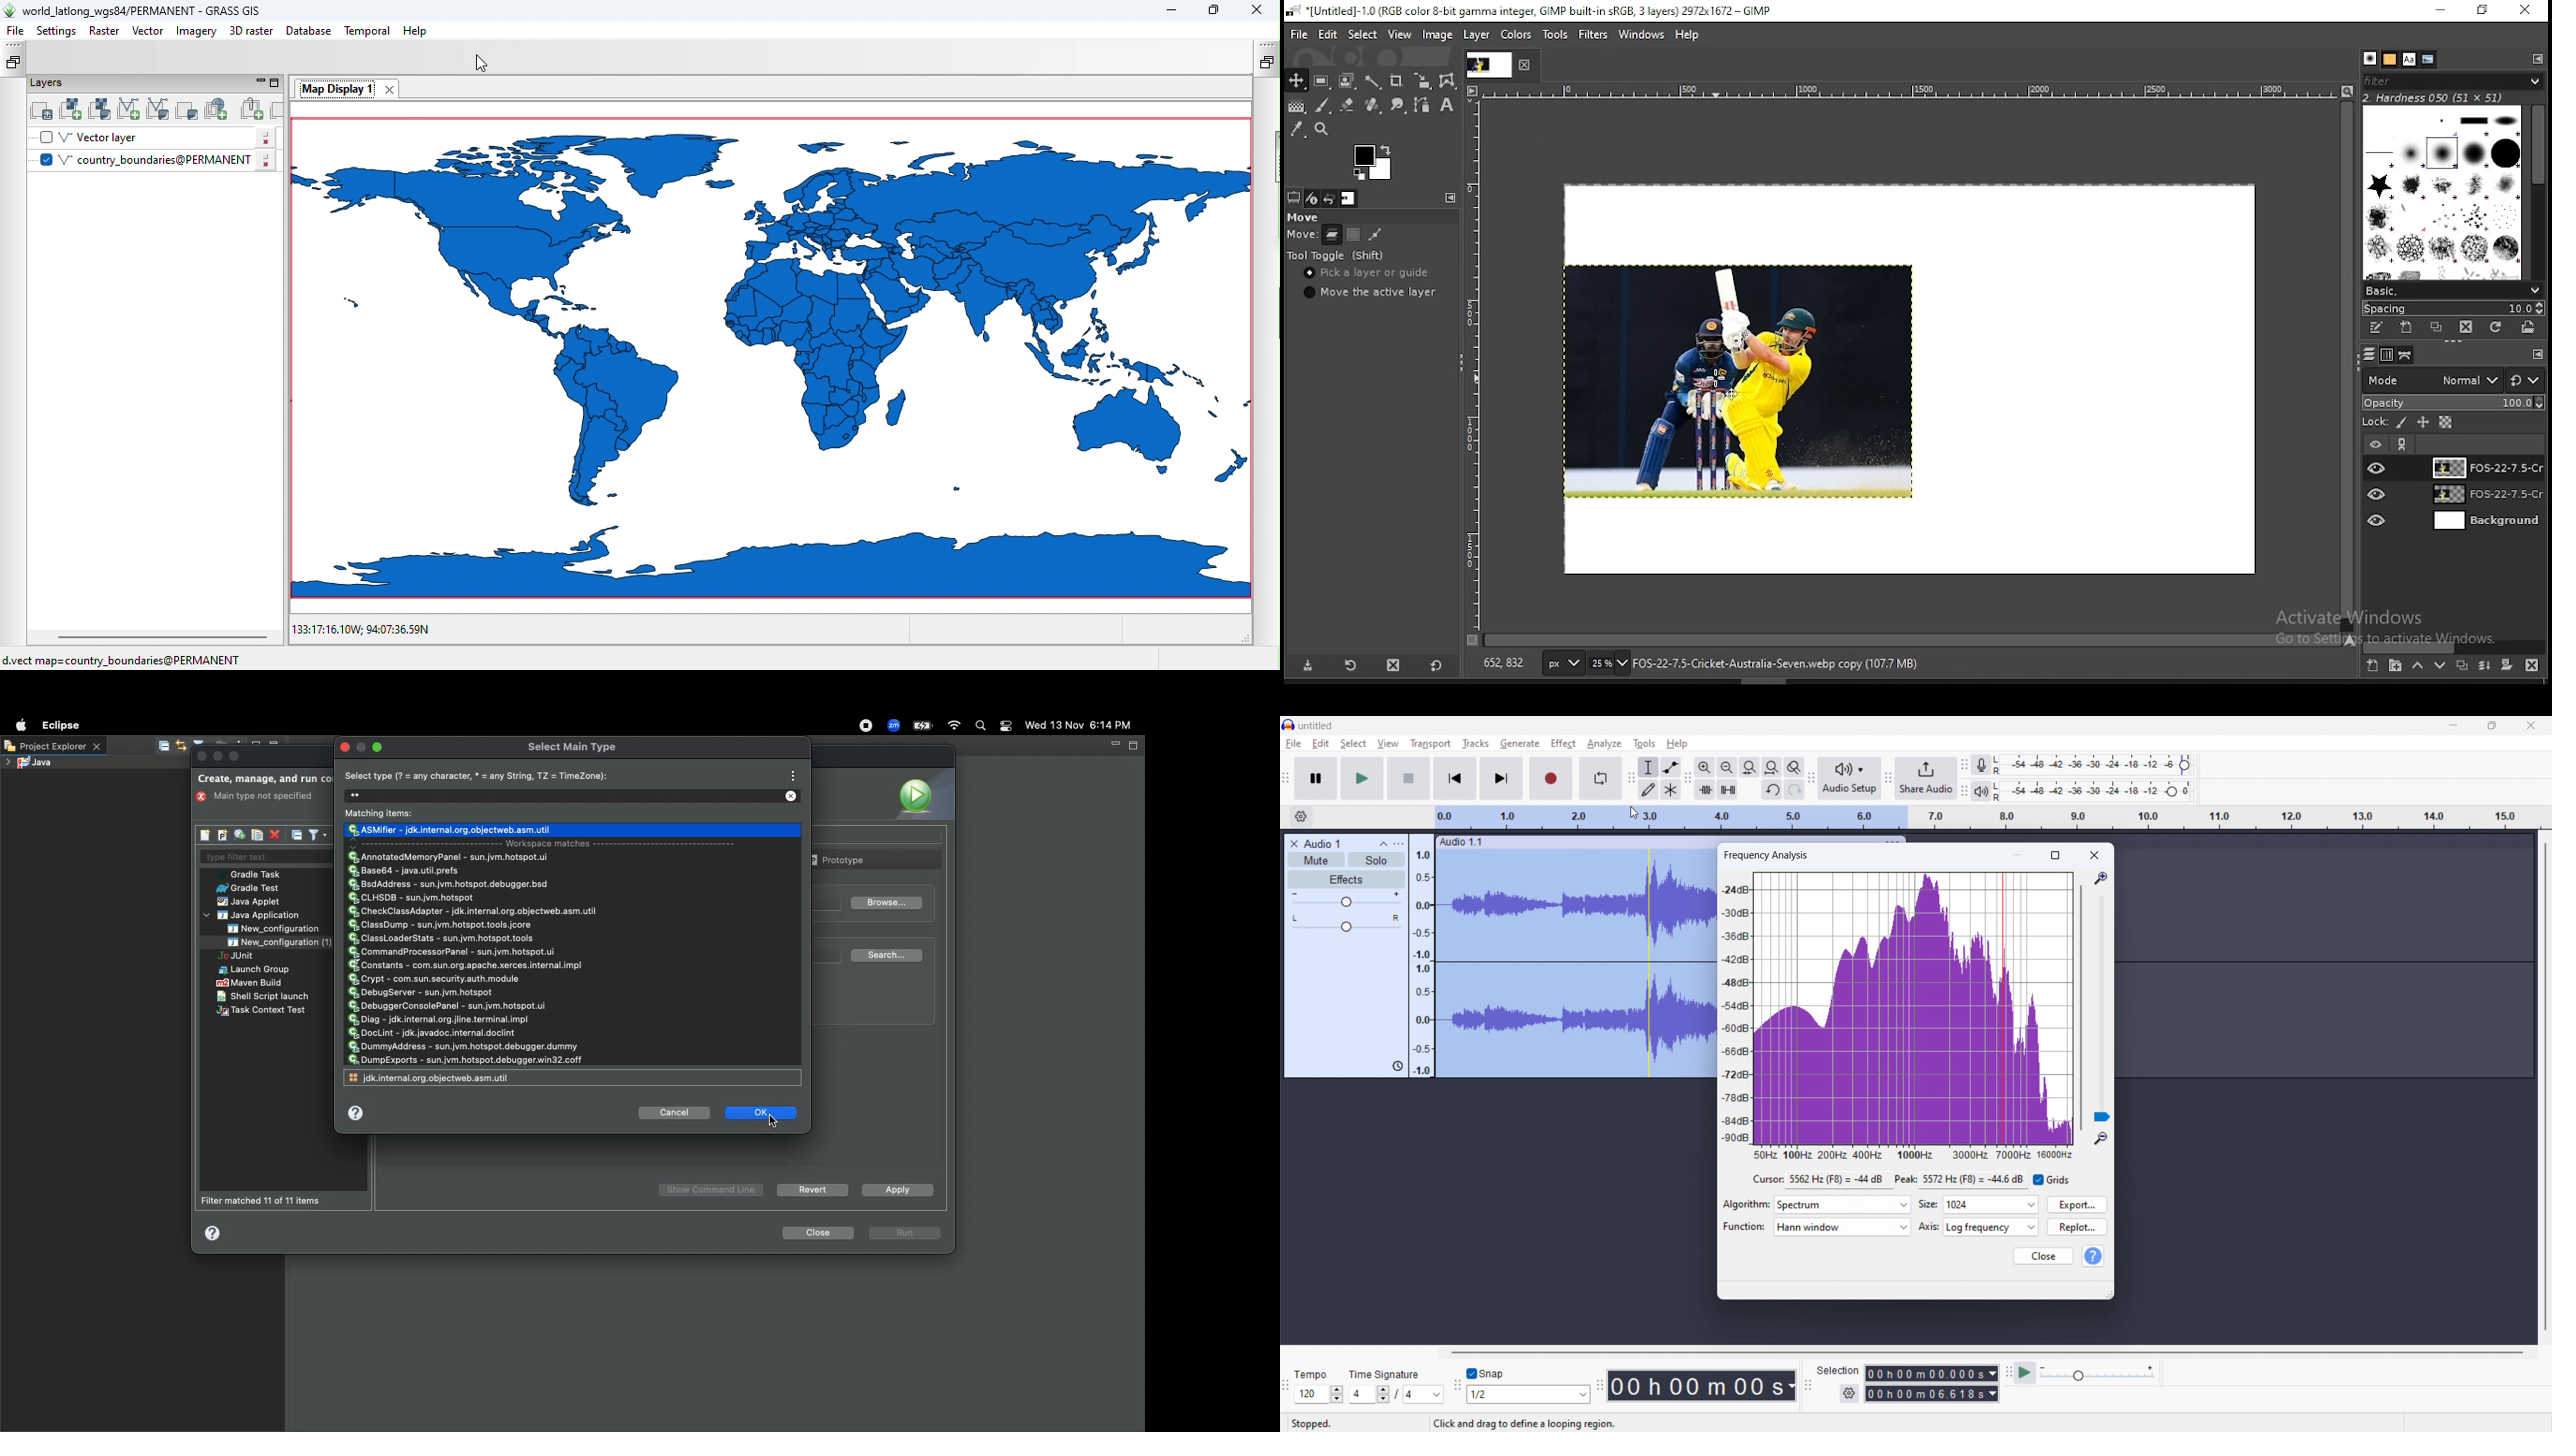 The height and width of the screenshot is (1456, 2576). Describe the element at coordinates (413, 900) in the screenshot. I see `CLHSDB - sun.jvm.hotspot` at that location.